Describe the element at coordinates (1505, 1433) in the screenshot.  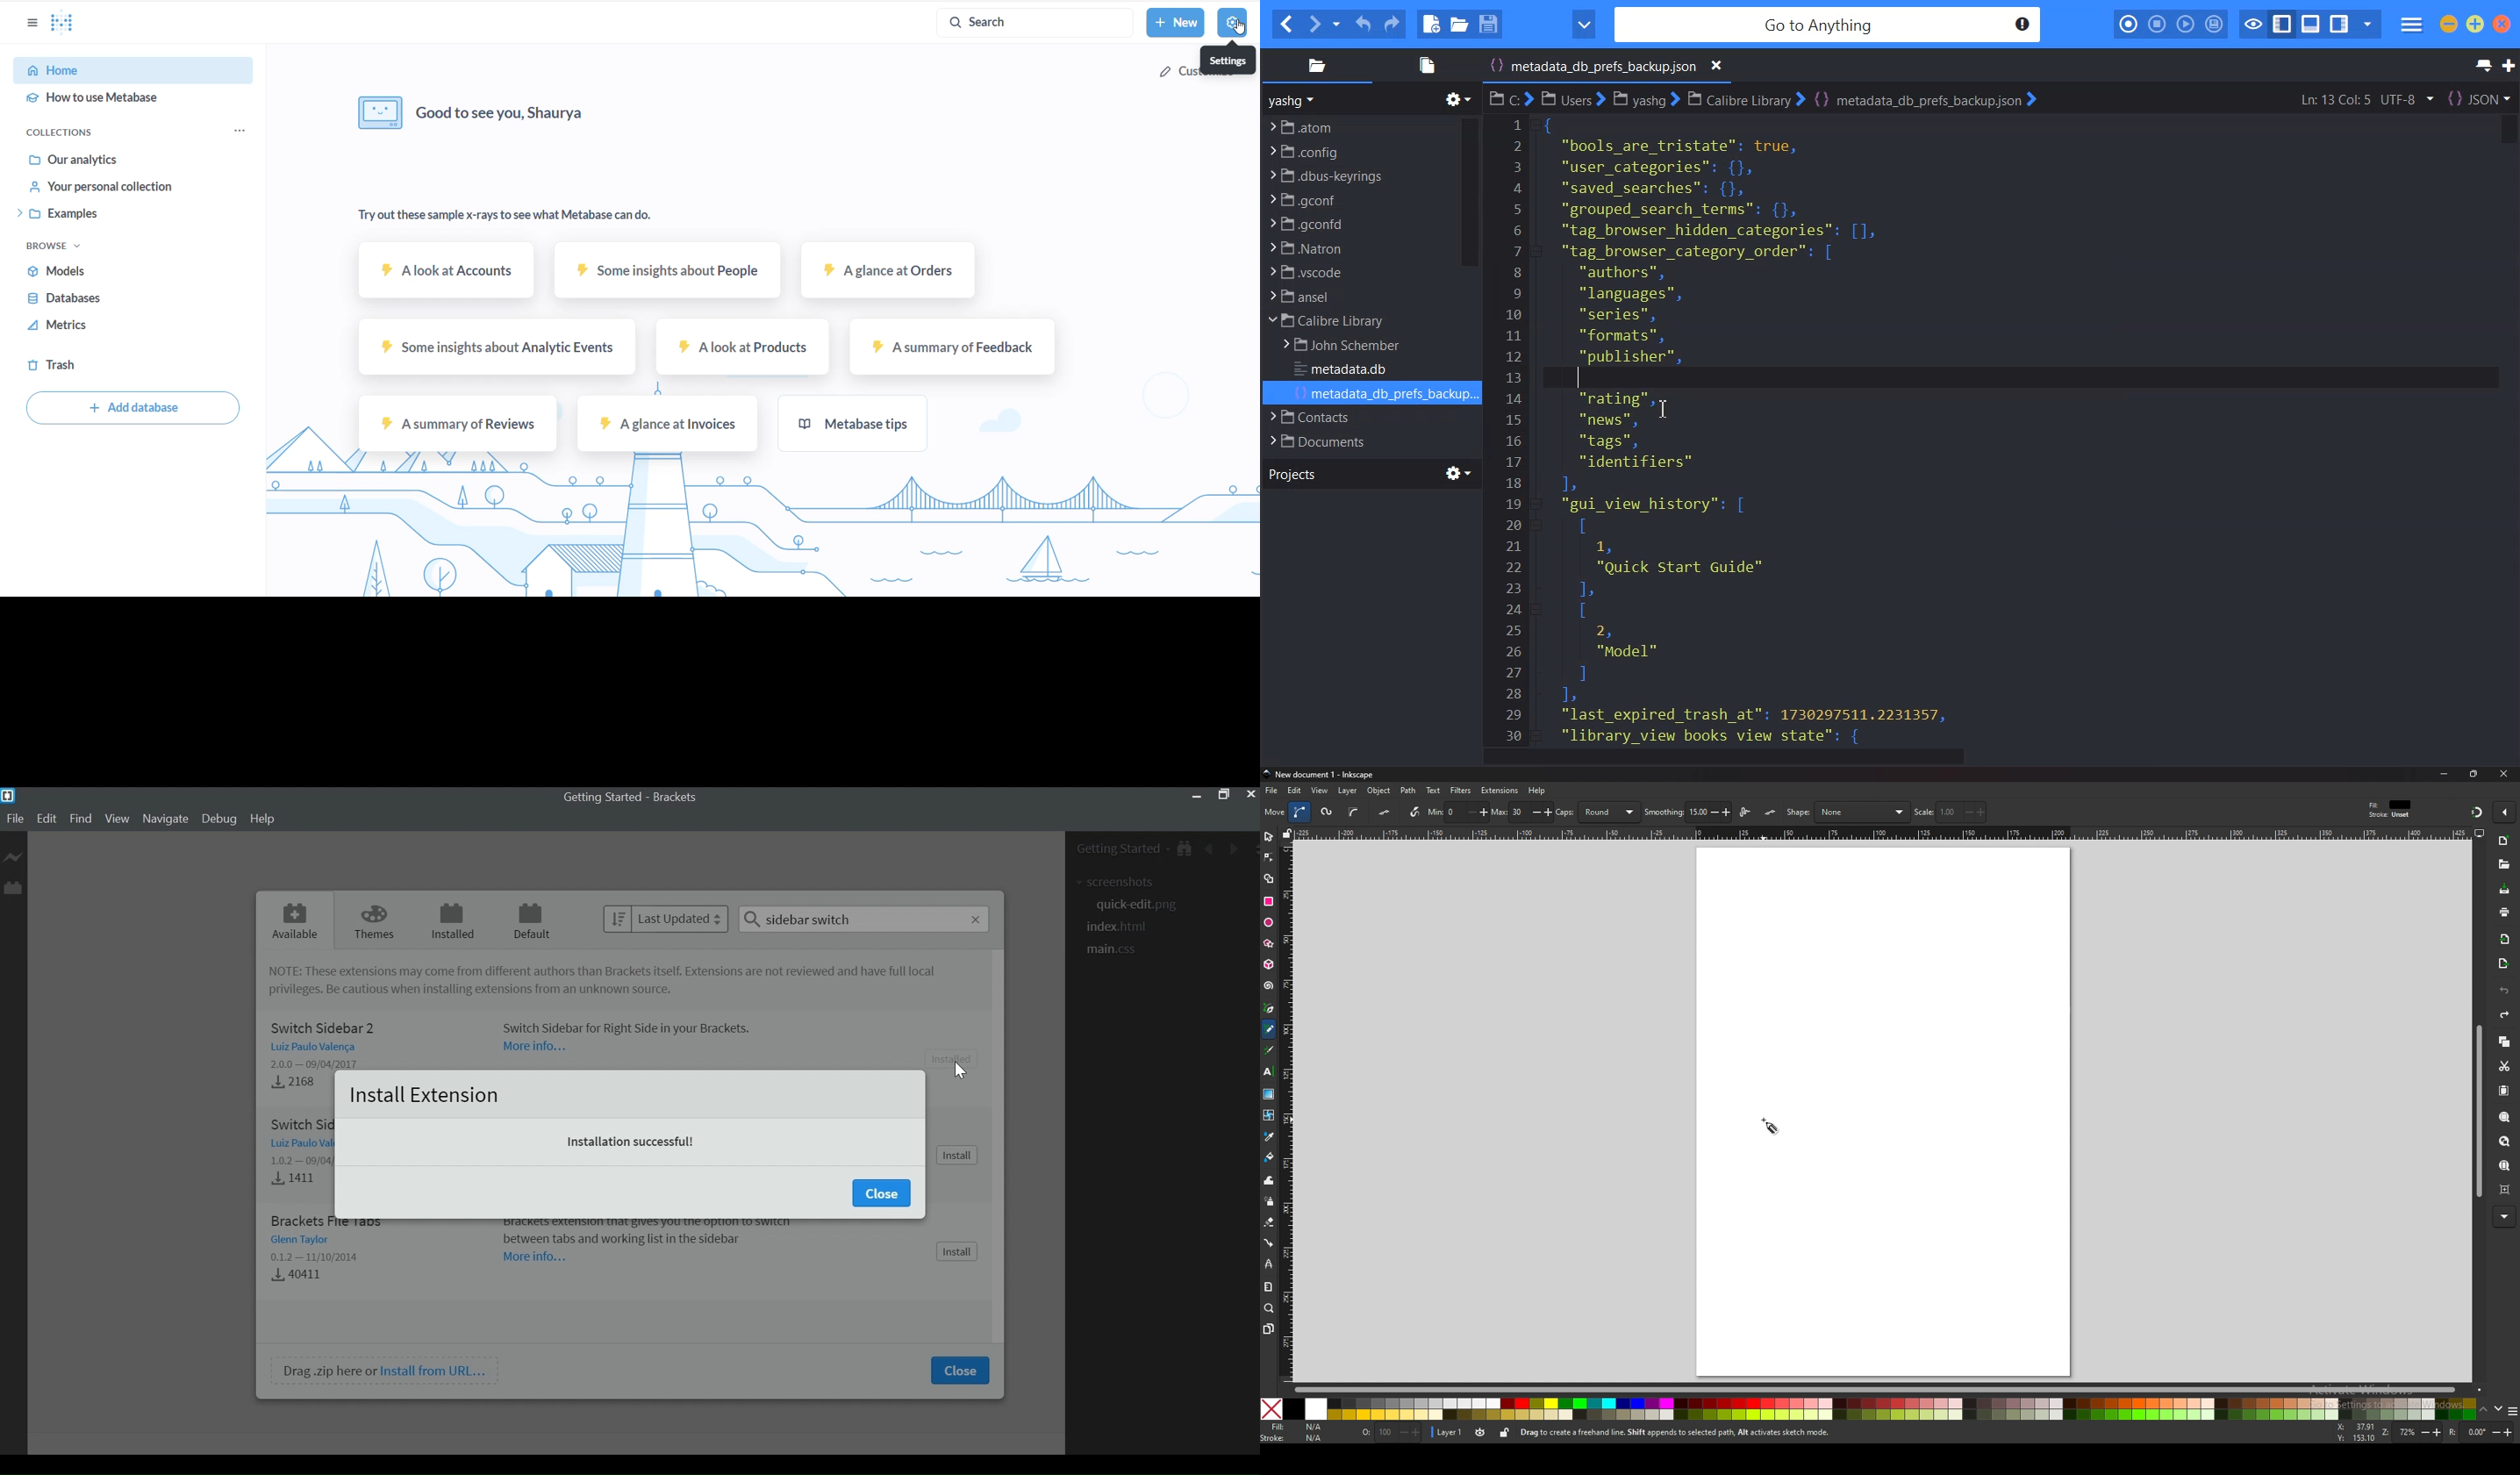
I see `lock` at that location.